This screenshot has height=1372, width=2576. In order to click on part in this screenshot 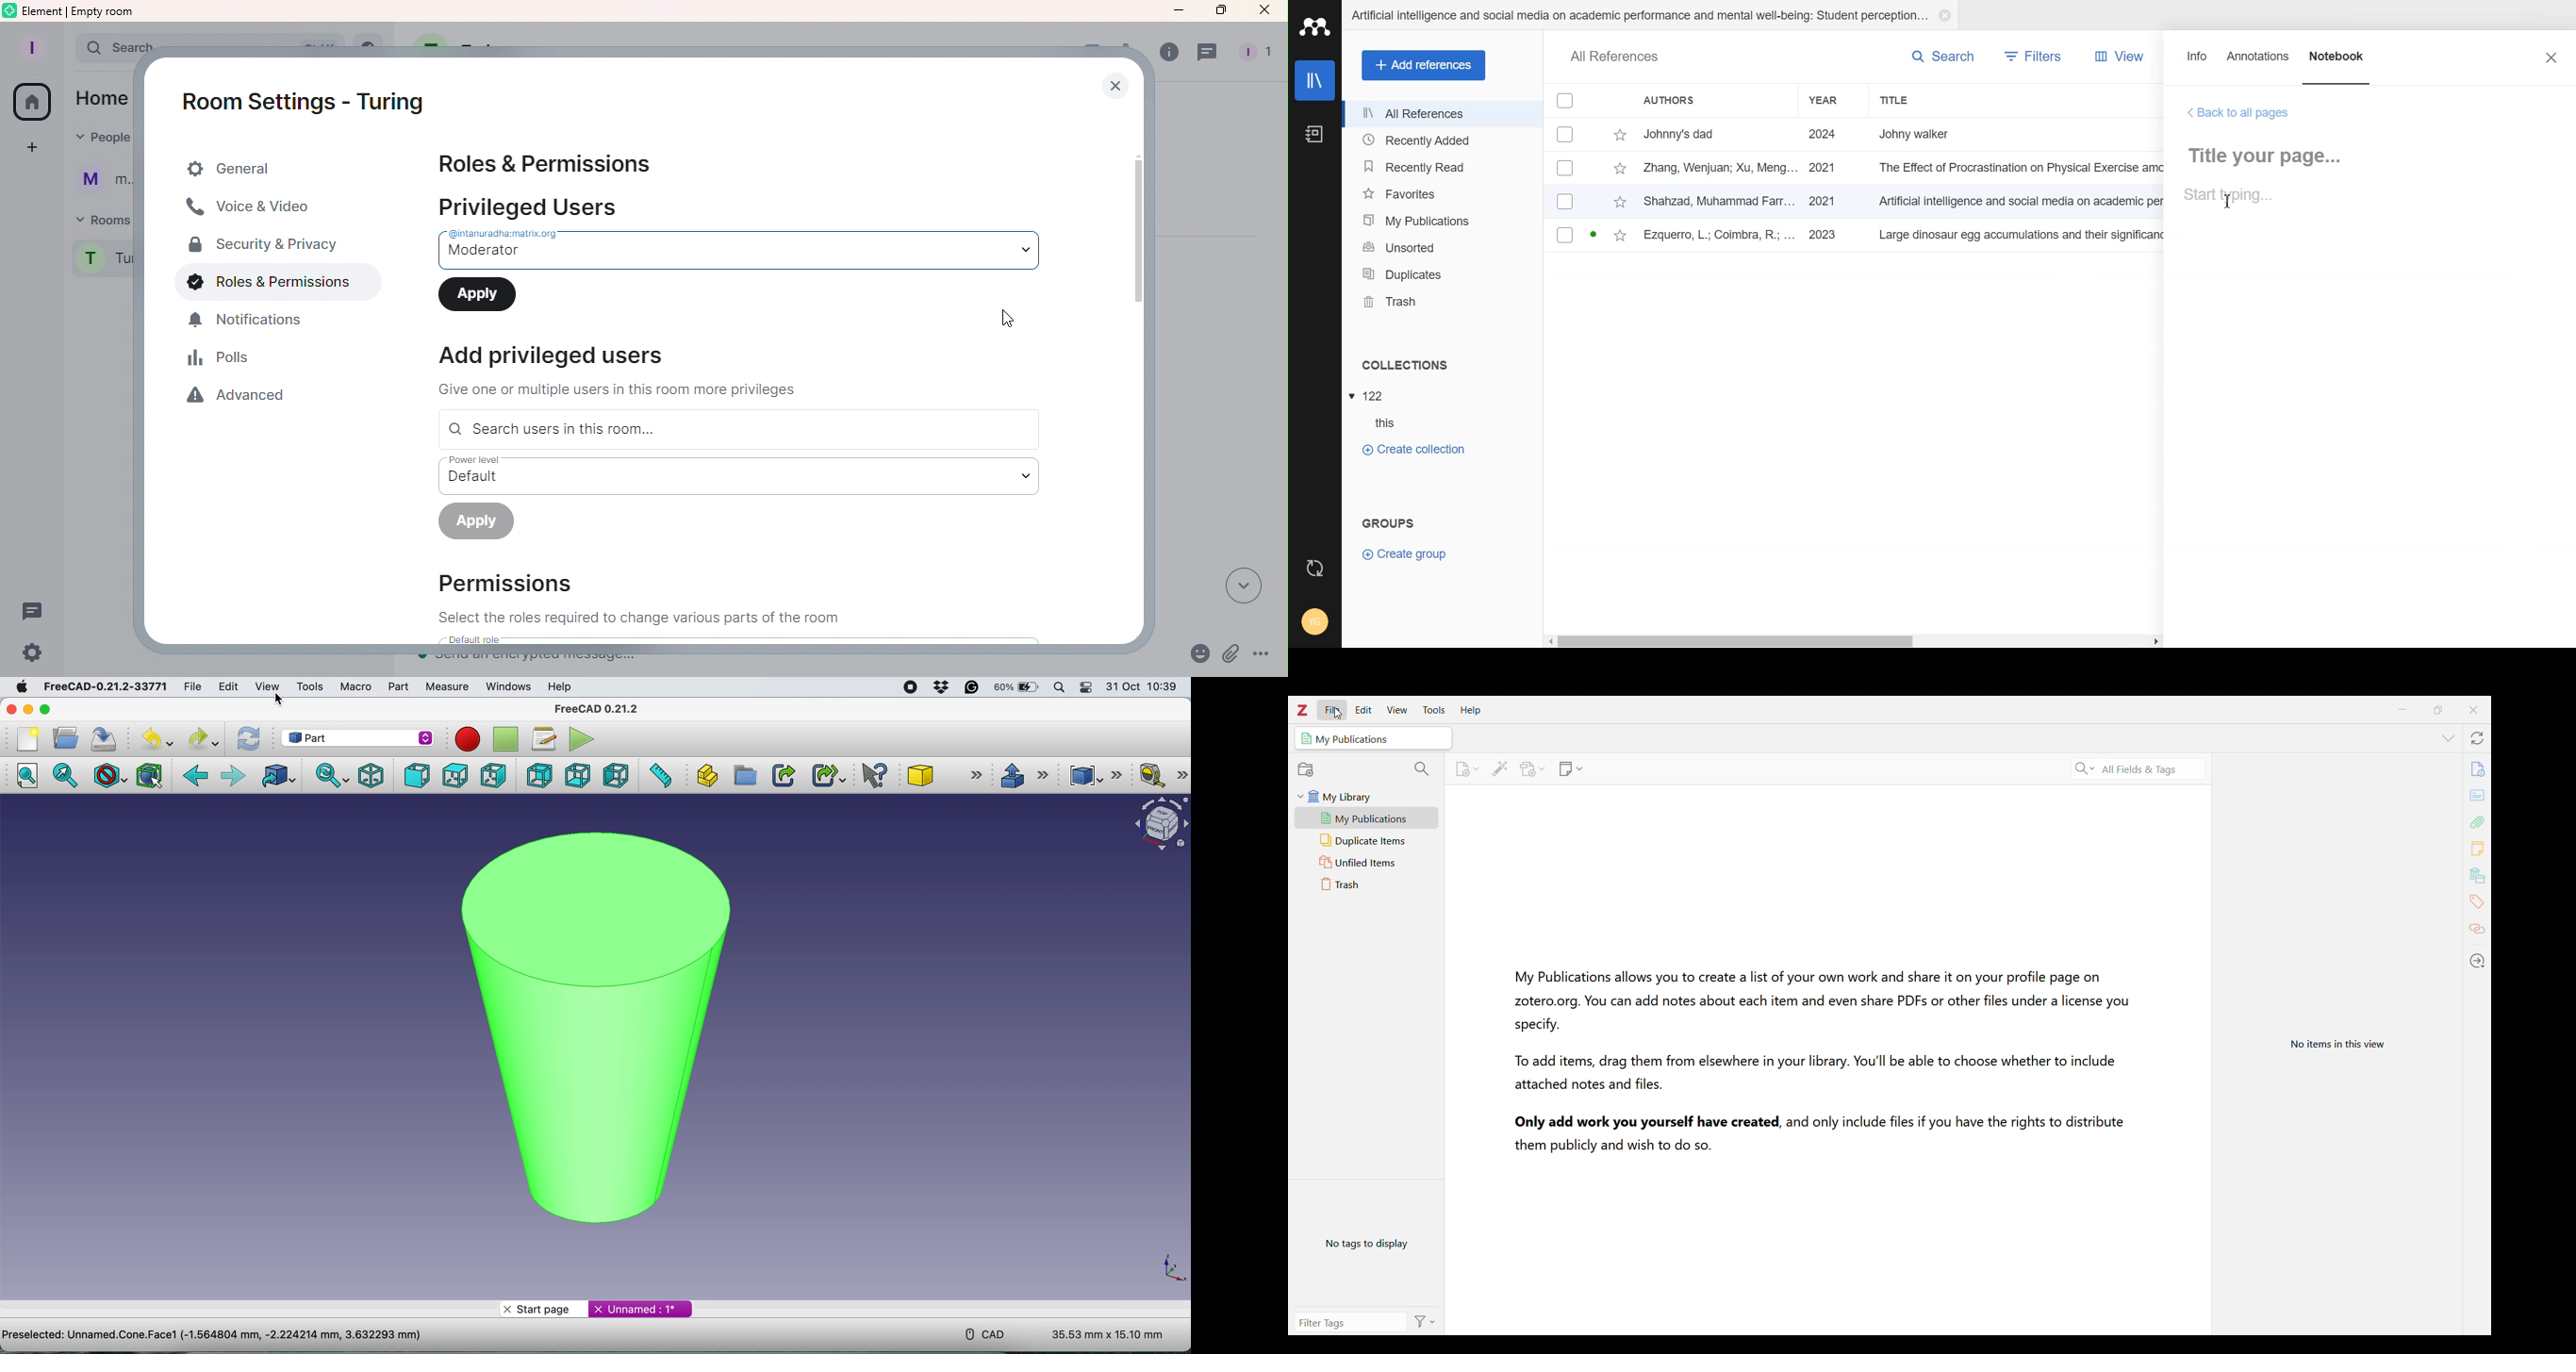, I will do `click(396, 687)`.